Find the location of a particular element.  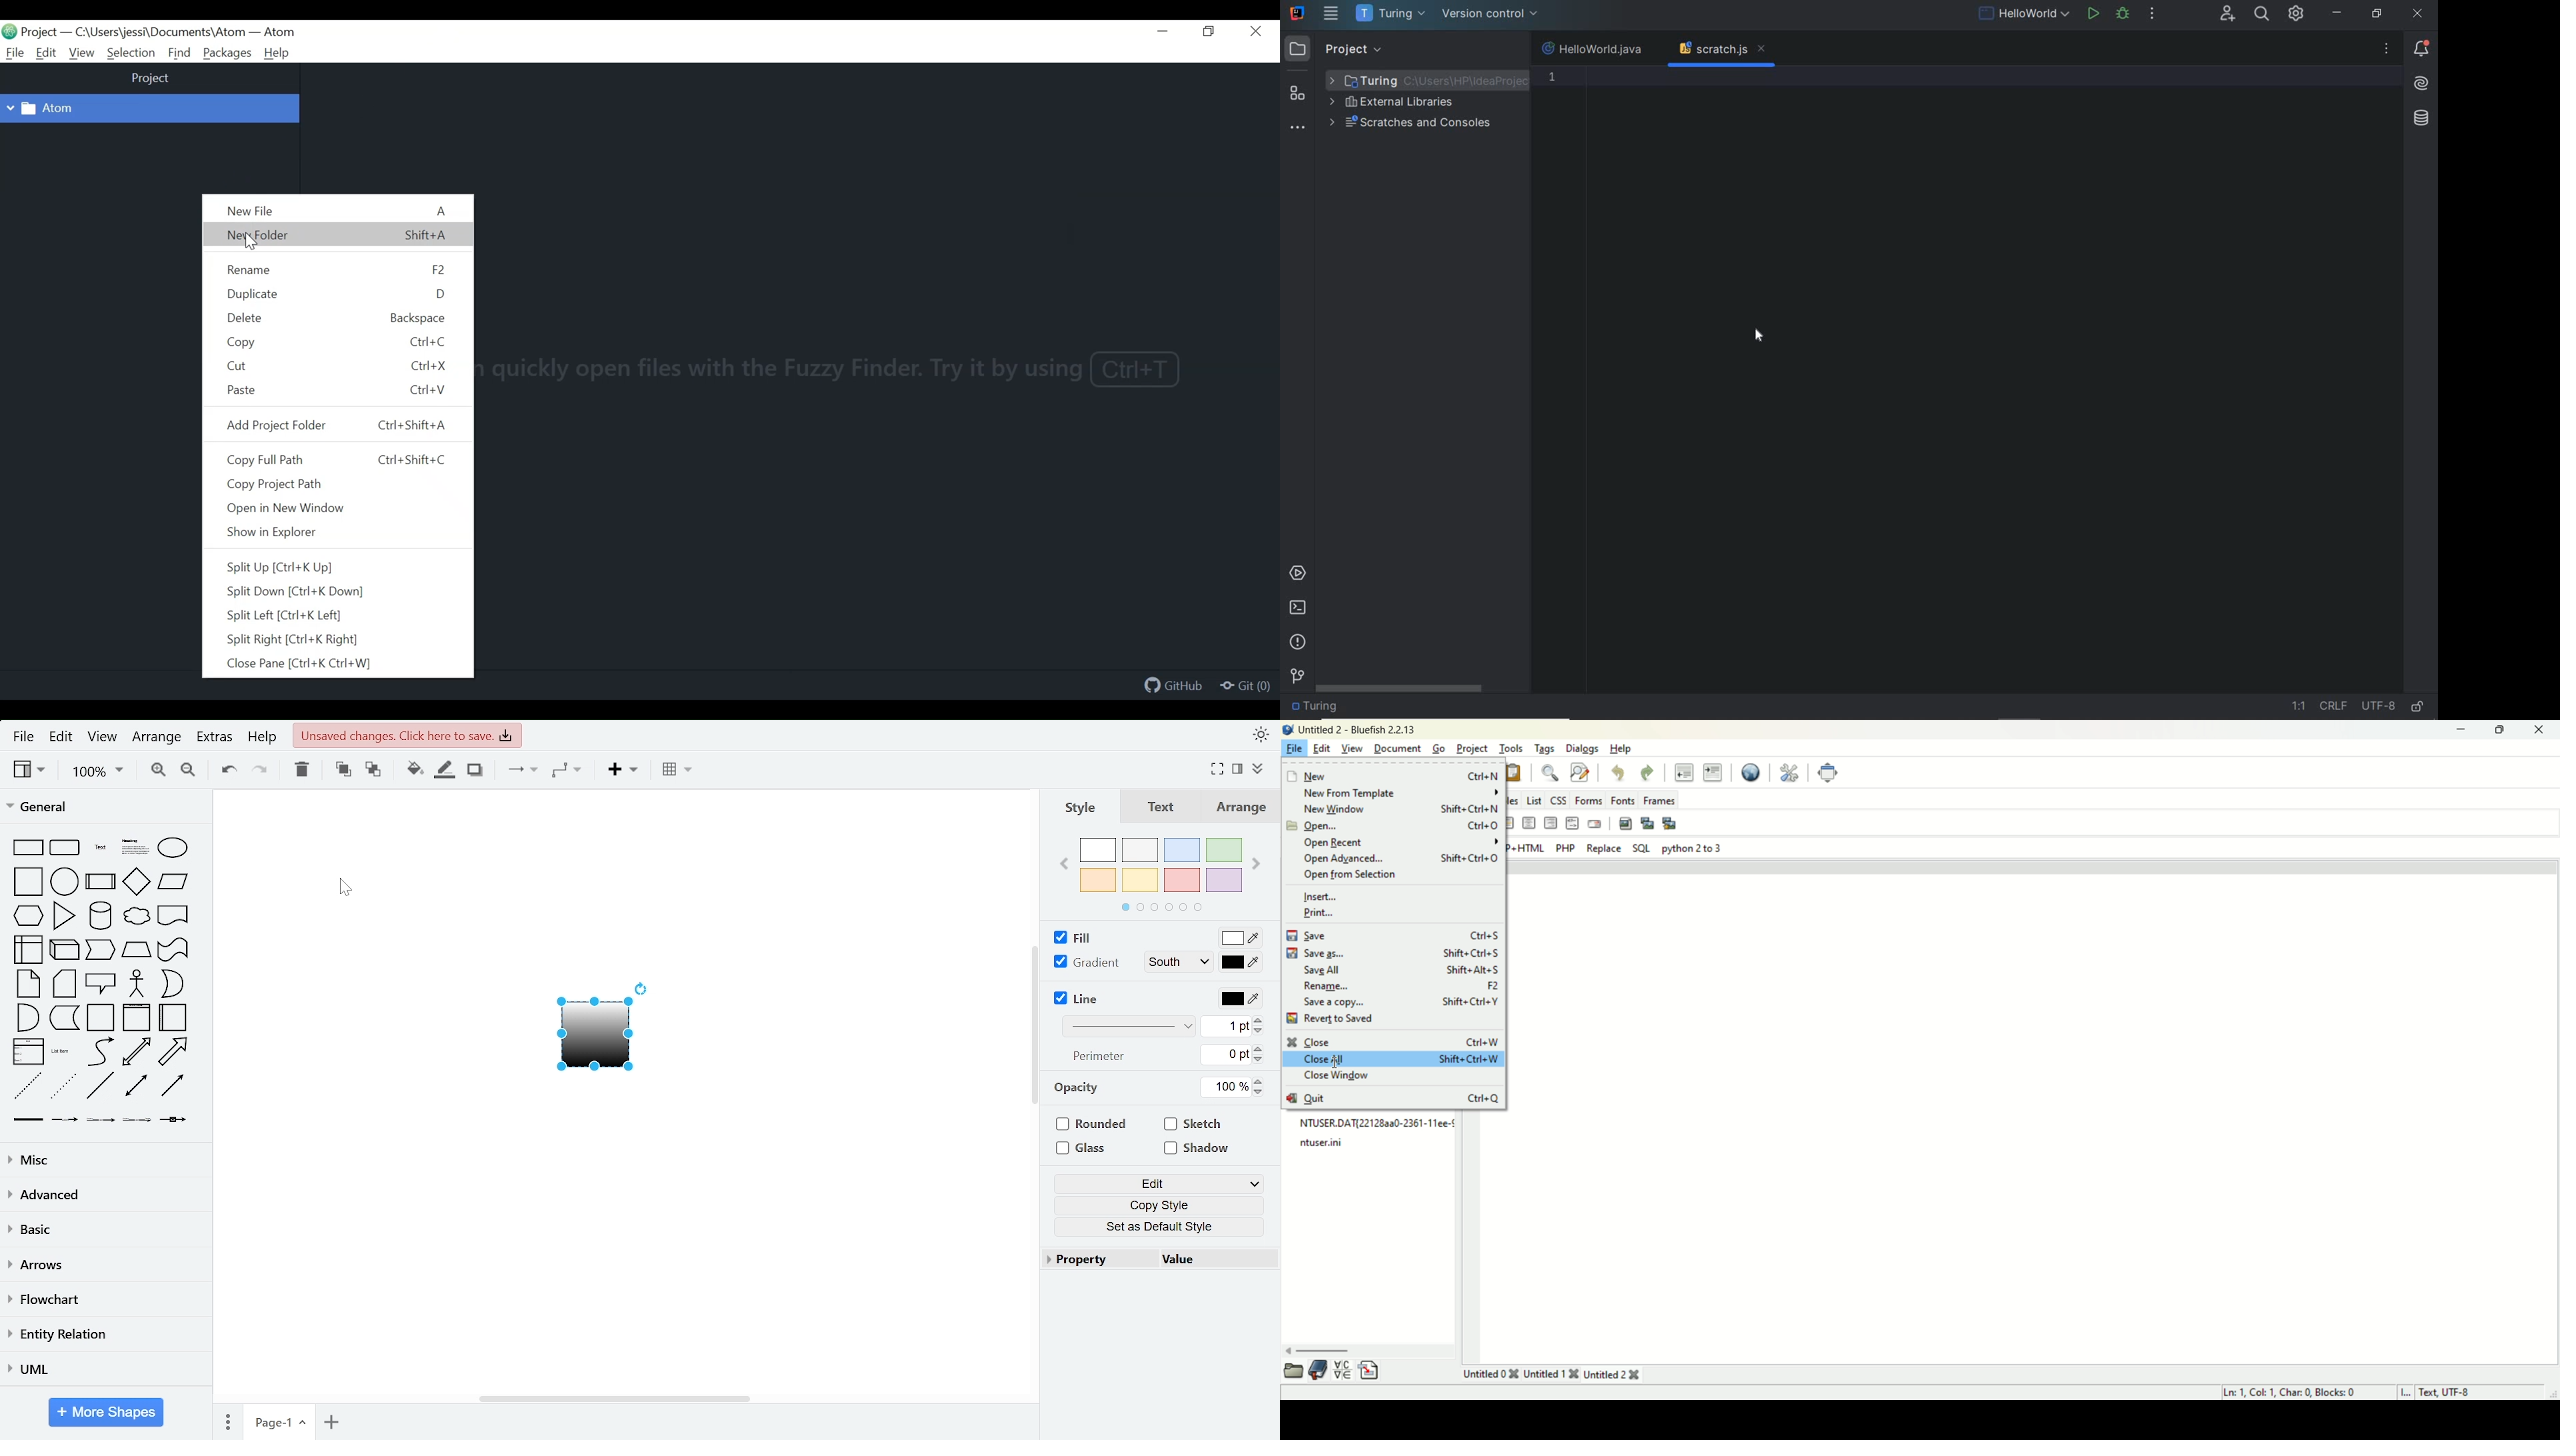

print is located at coordinates (1319, 913).